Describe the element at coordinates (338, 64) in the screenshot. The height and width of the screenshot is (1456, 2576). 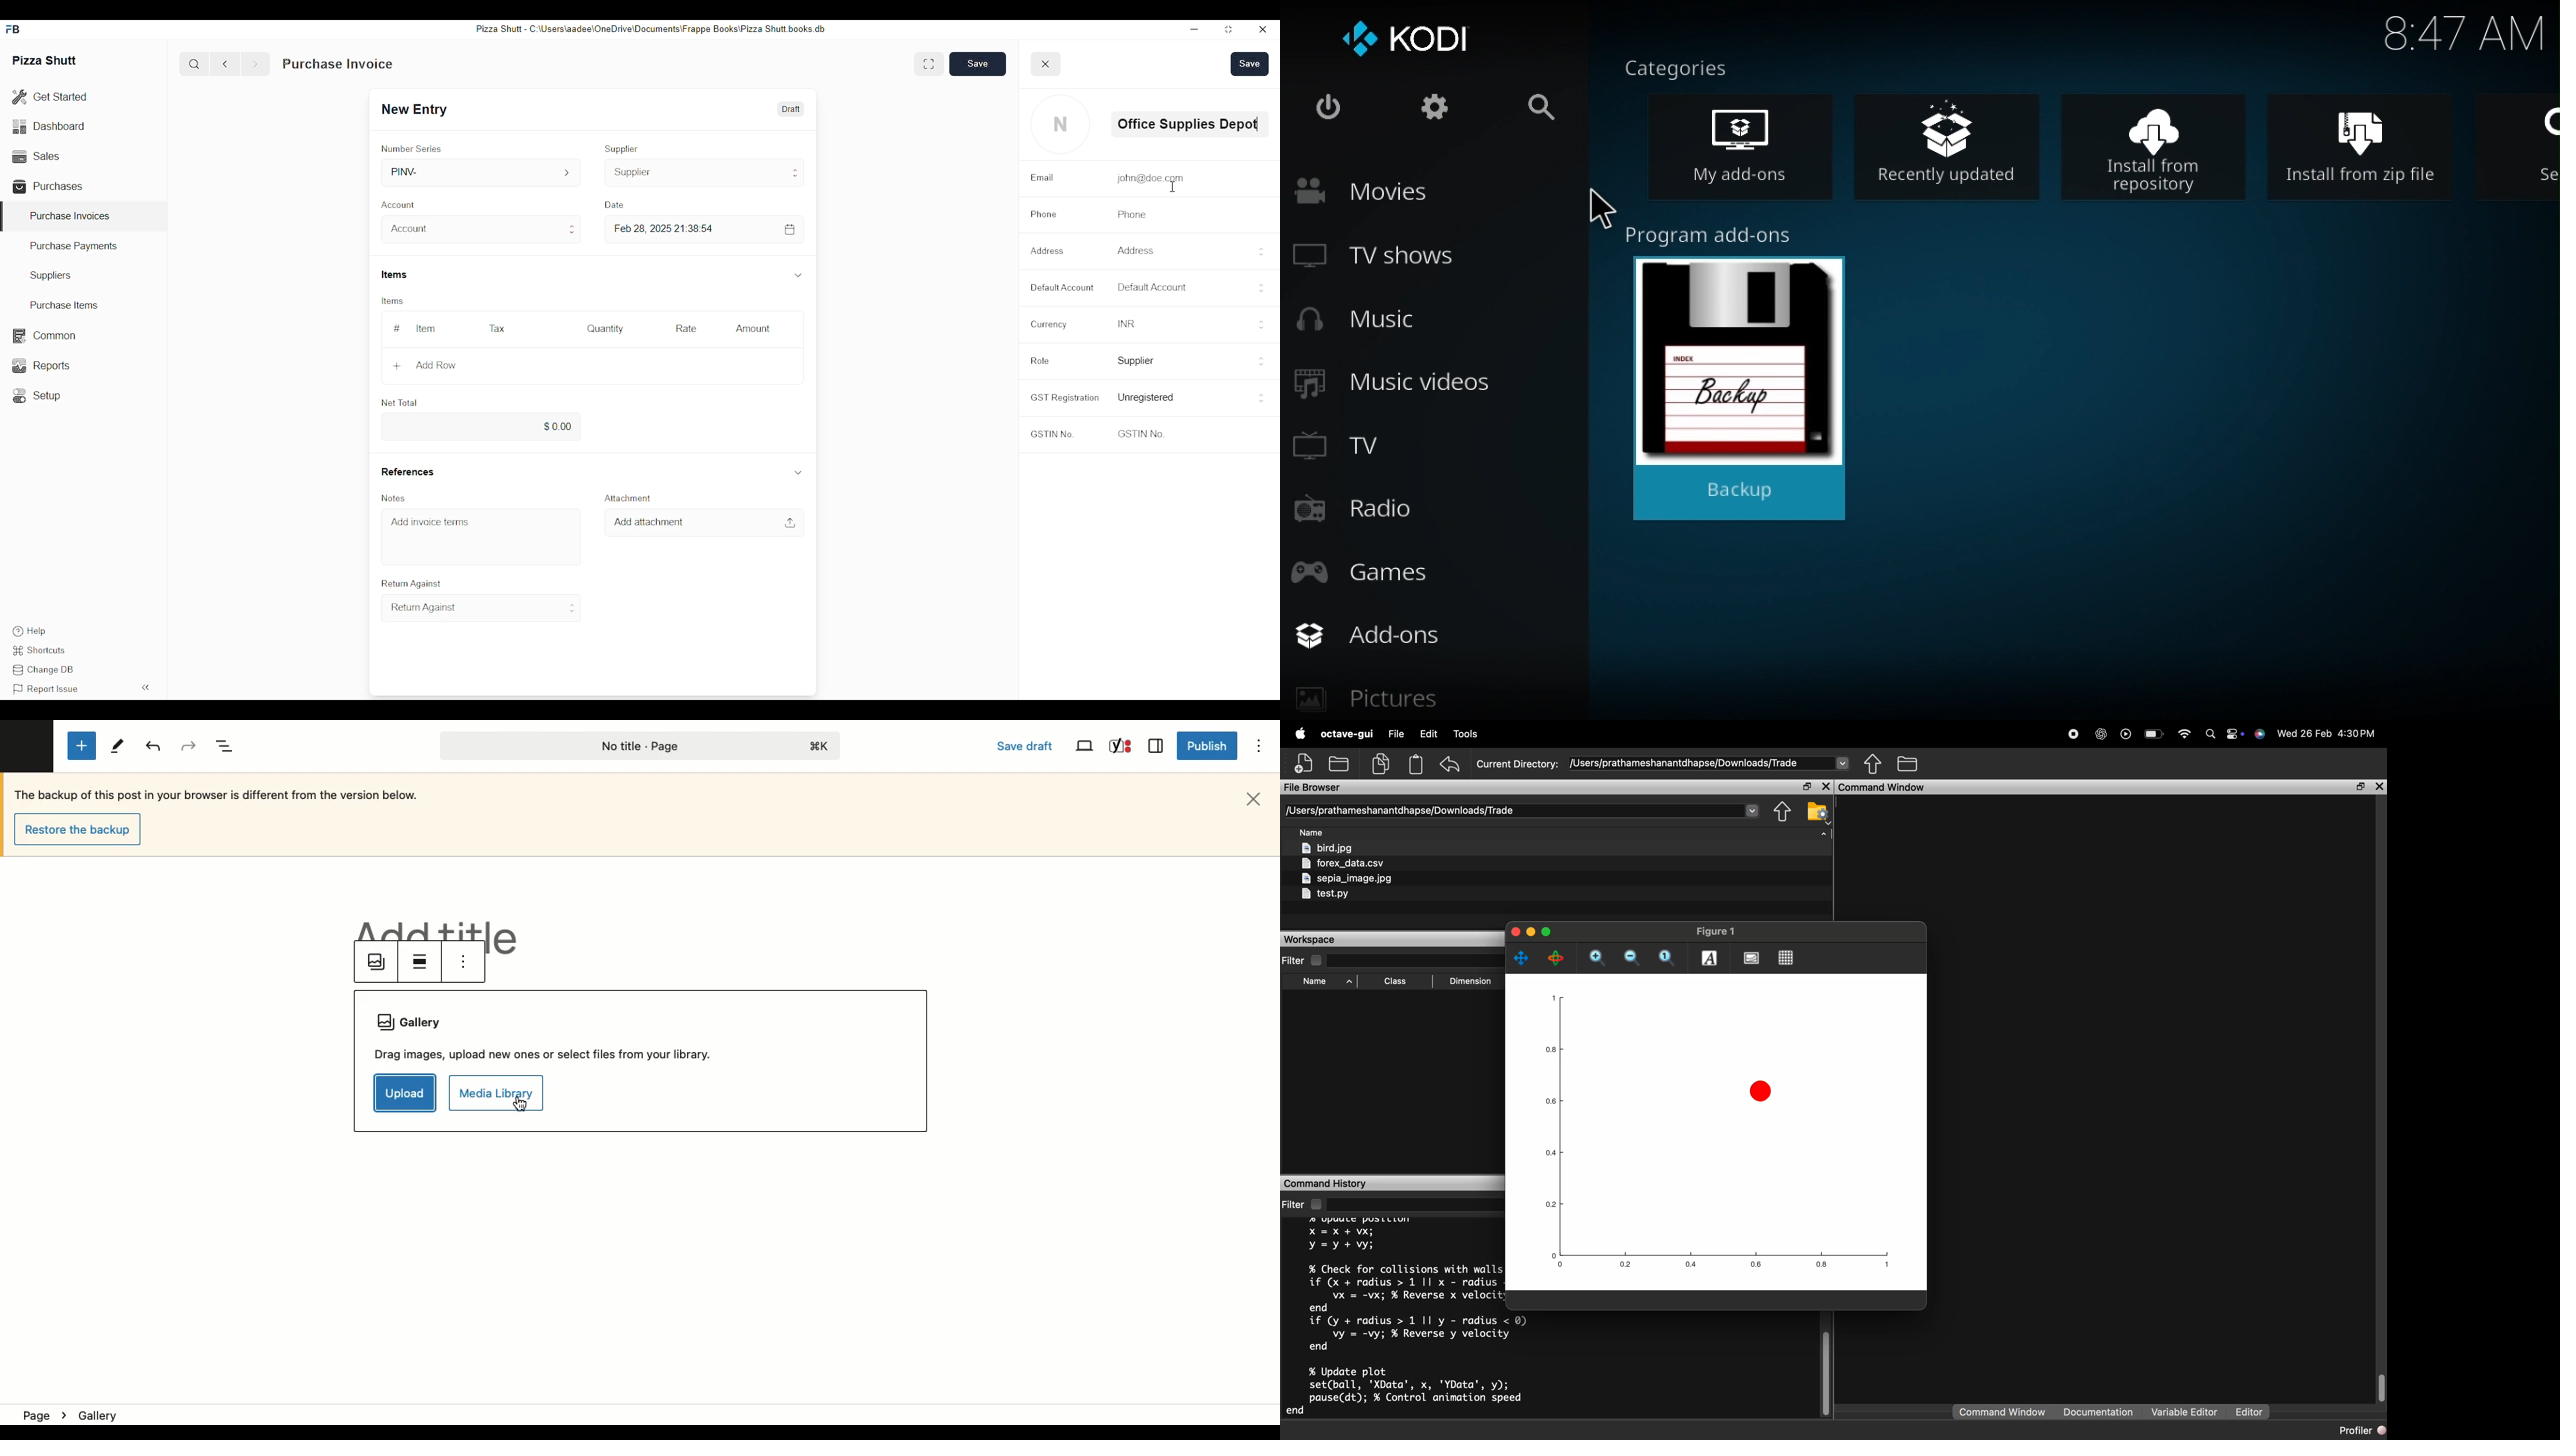
I see `Purchase Invoice` at that location.